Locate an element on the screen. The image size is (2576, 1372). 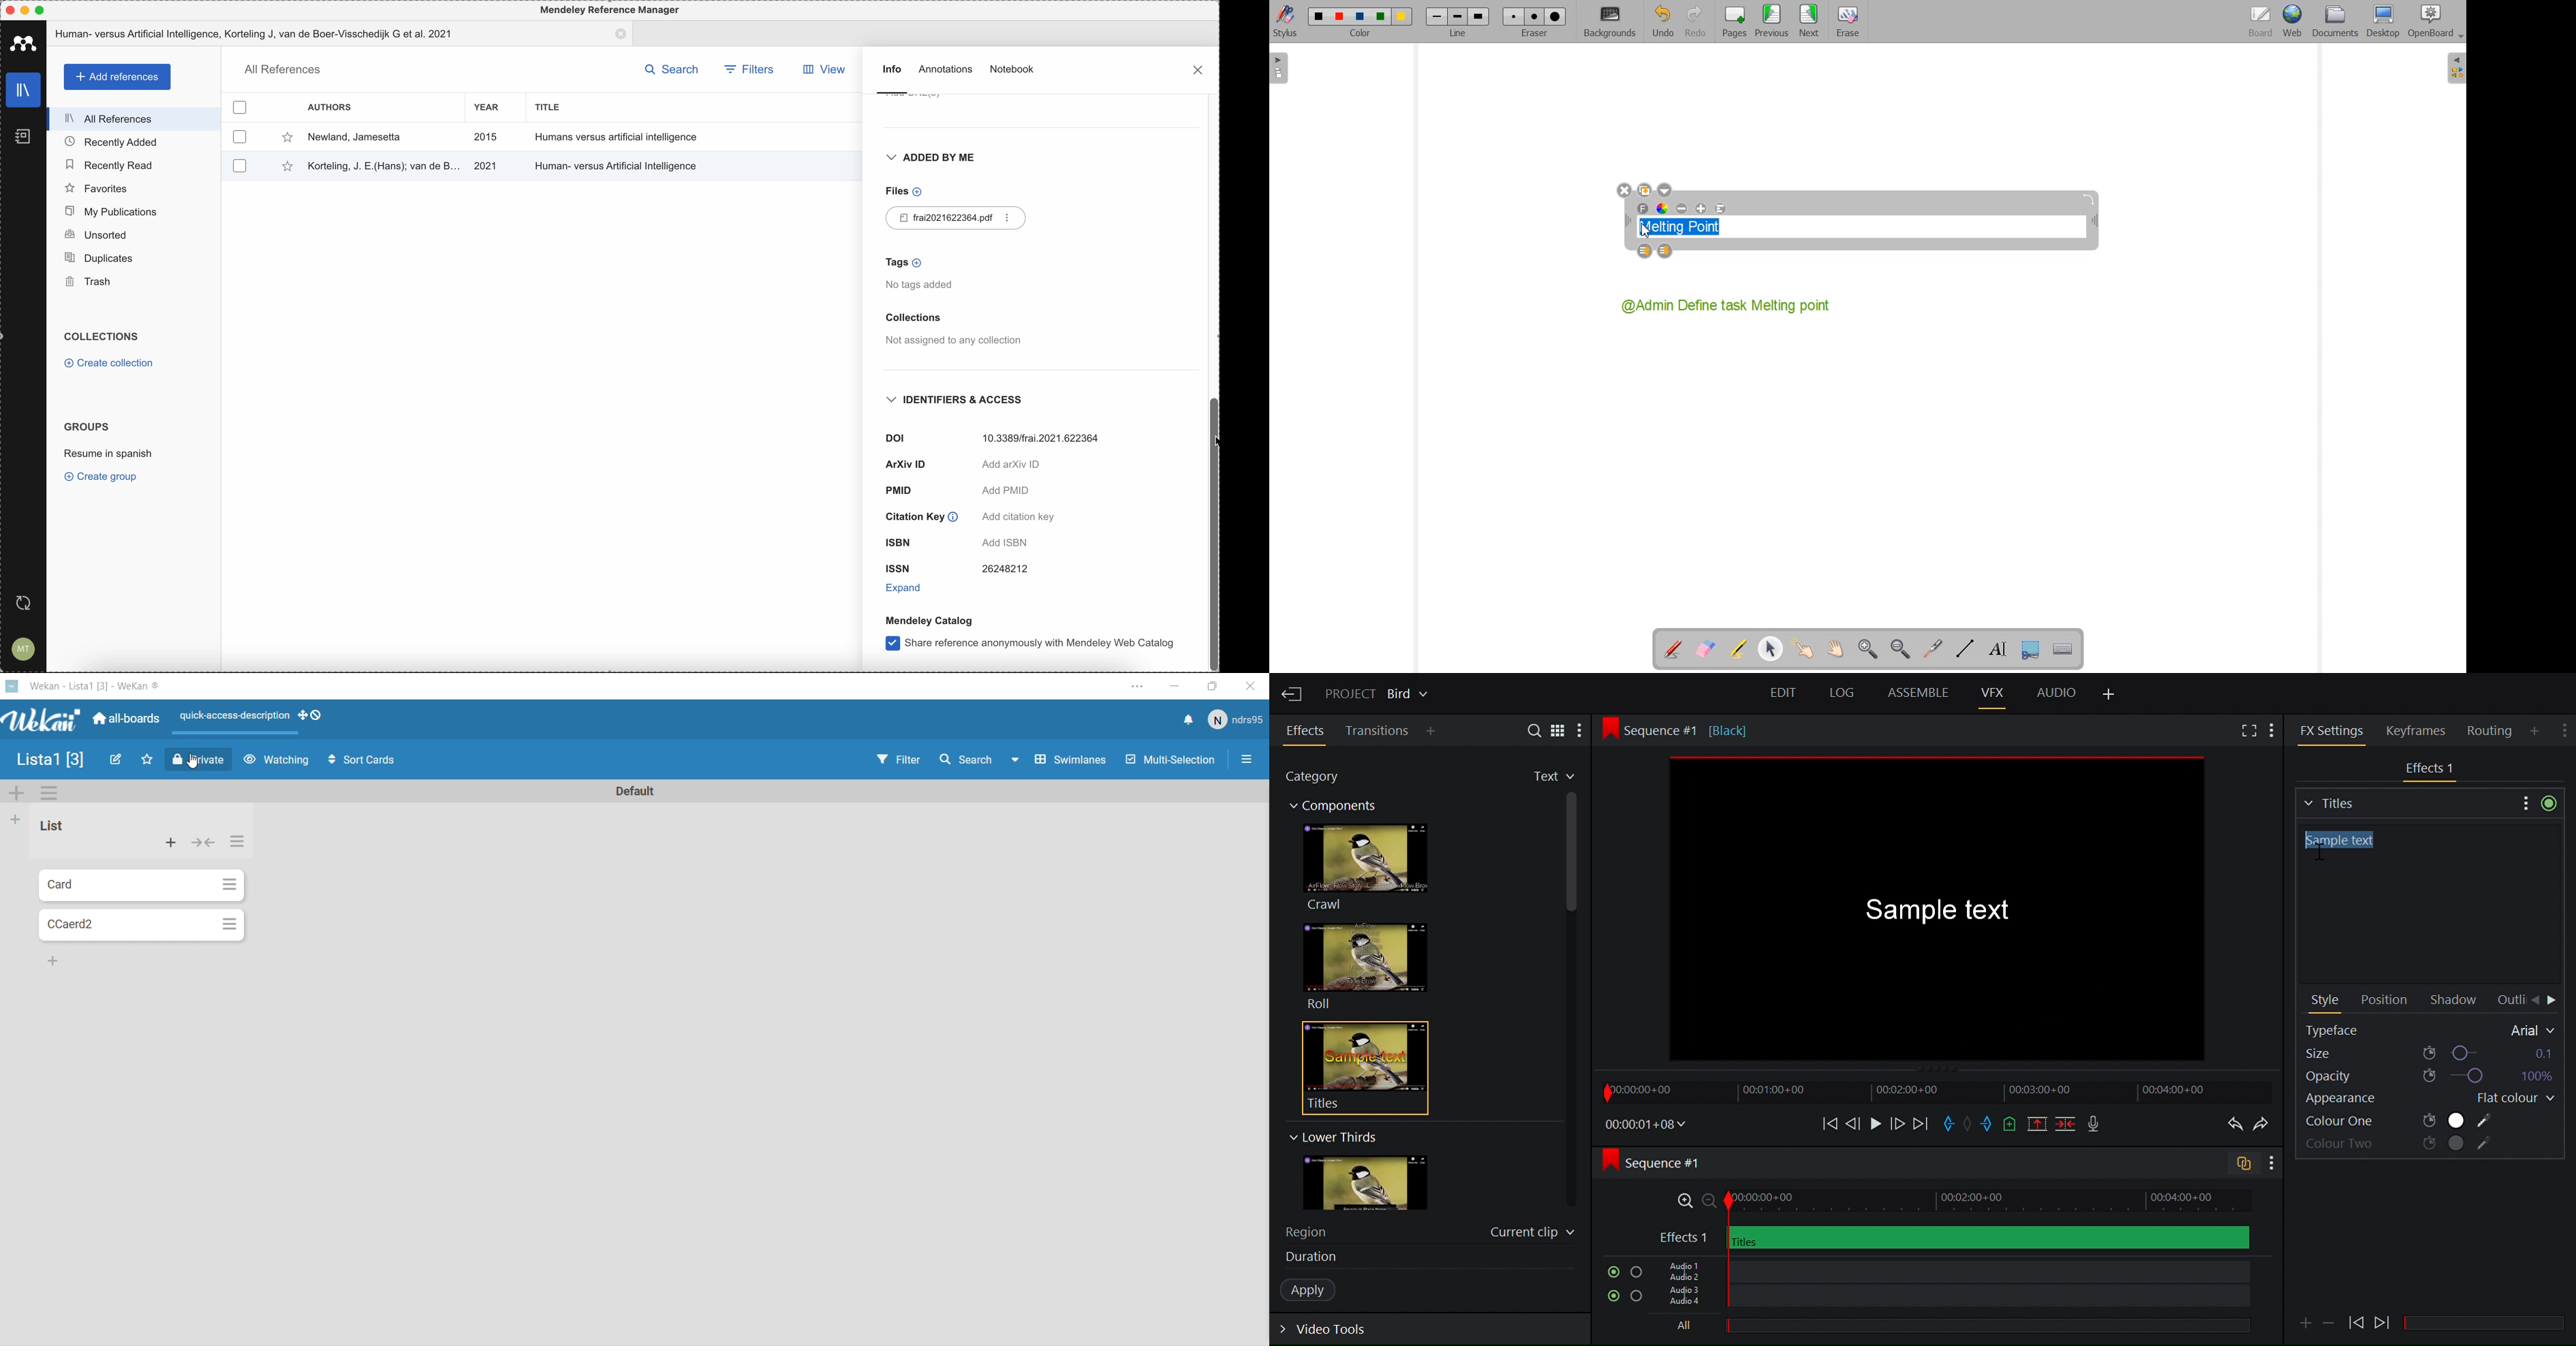
recently added is located at coordinates (134, 142).